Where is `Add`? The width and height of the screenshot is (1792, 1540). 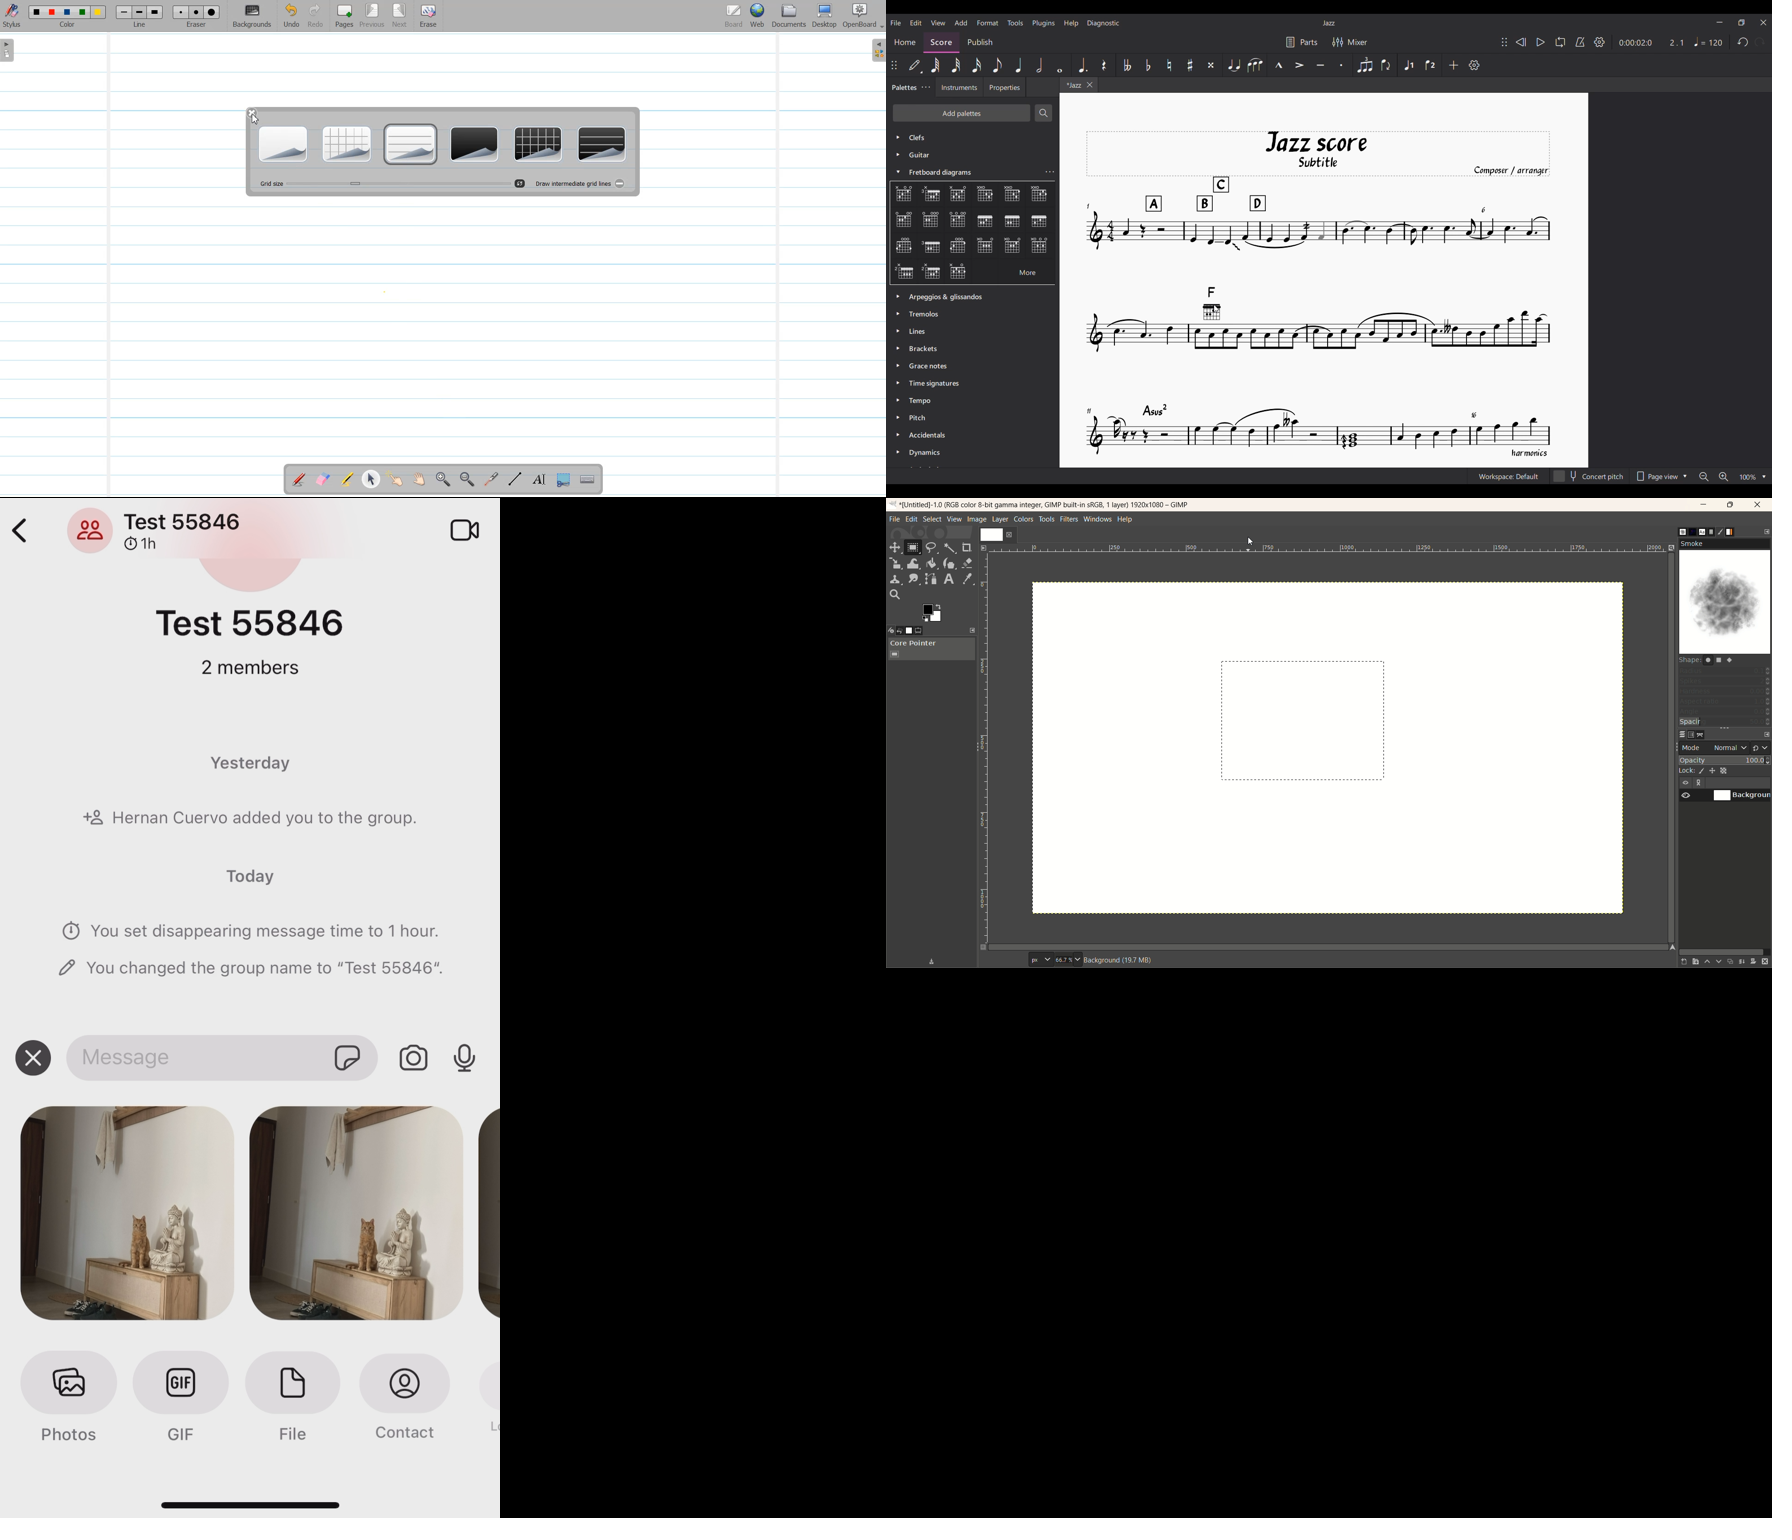 Add is located at coordinates (1454, 65).